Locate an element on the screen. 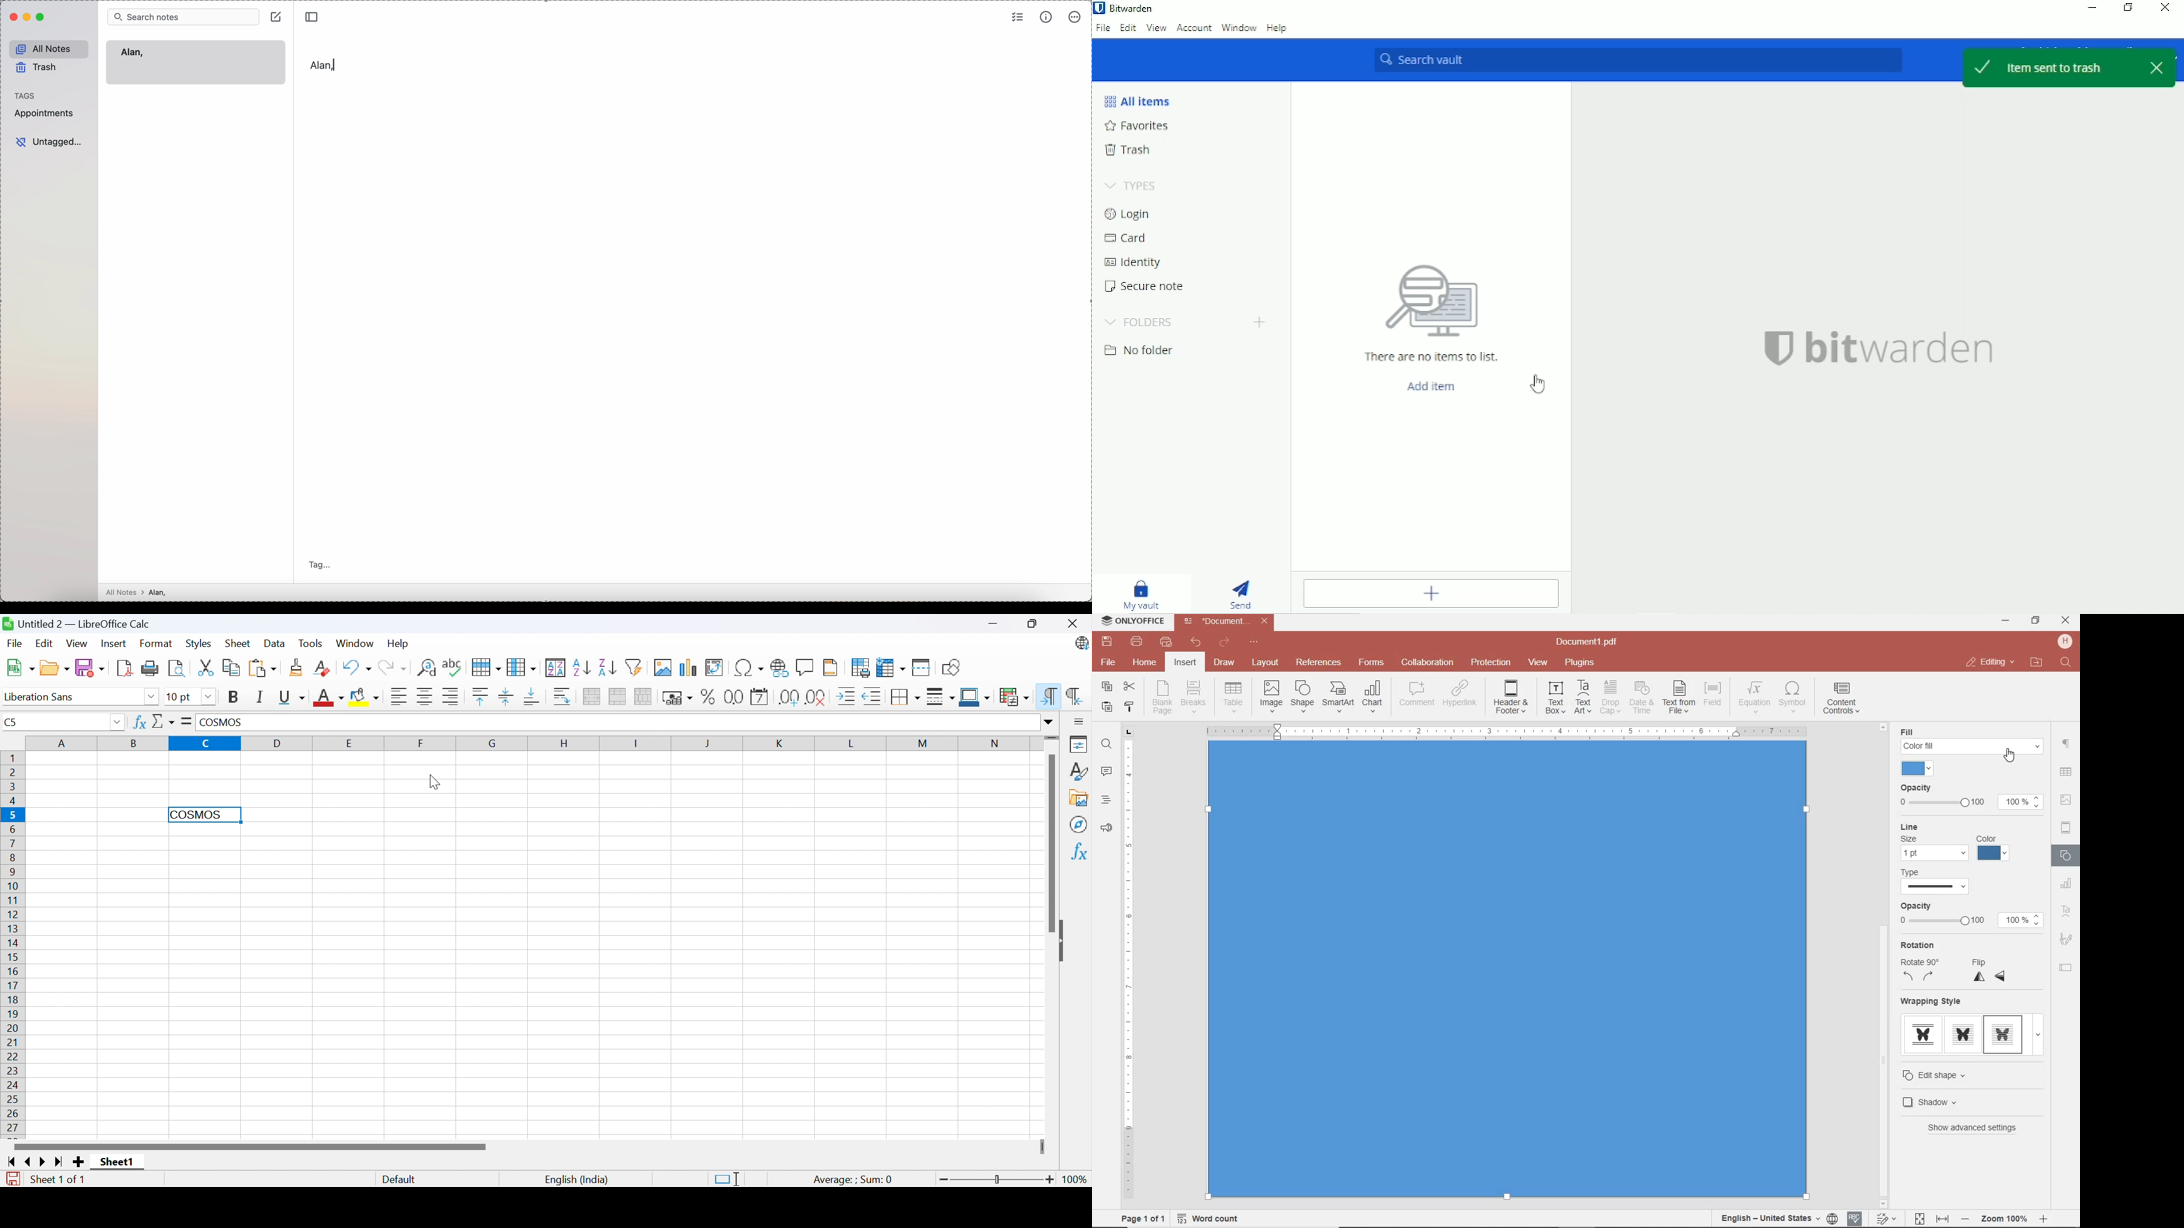 This screenshot has width=2184, height=1232. Decrease indent is located at coordinates (874, 697).